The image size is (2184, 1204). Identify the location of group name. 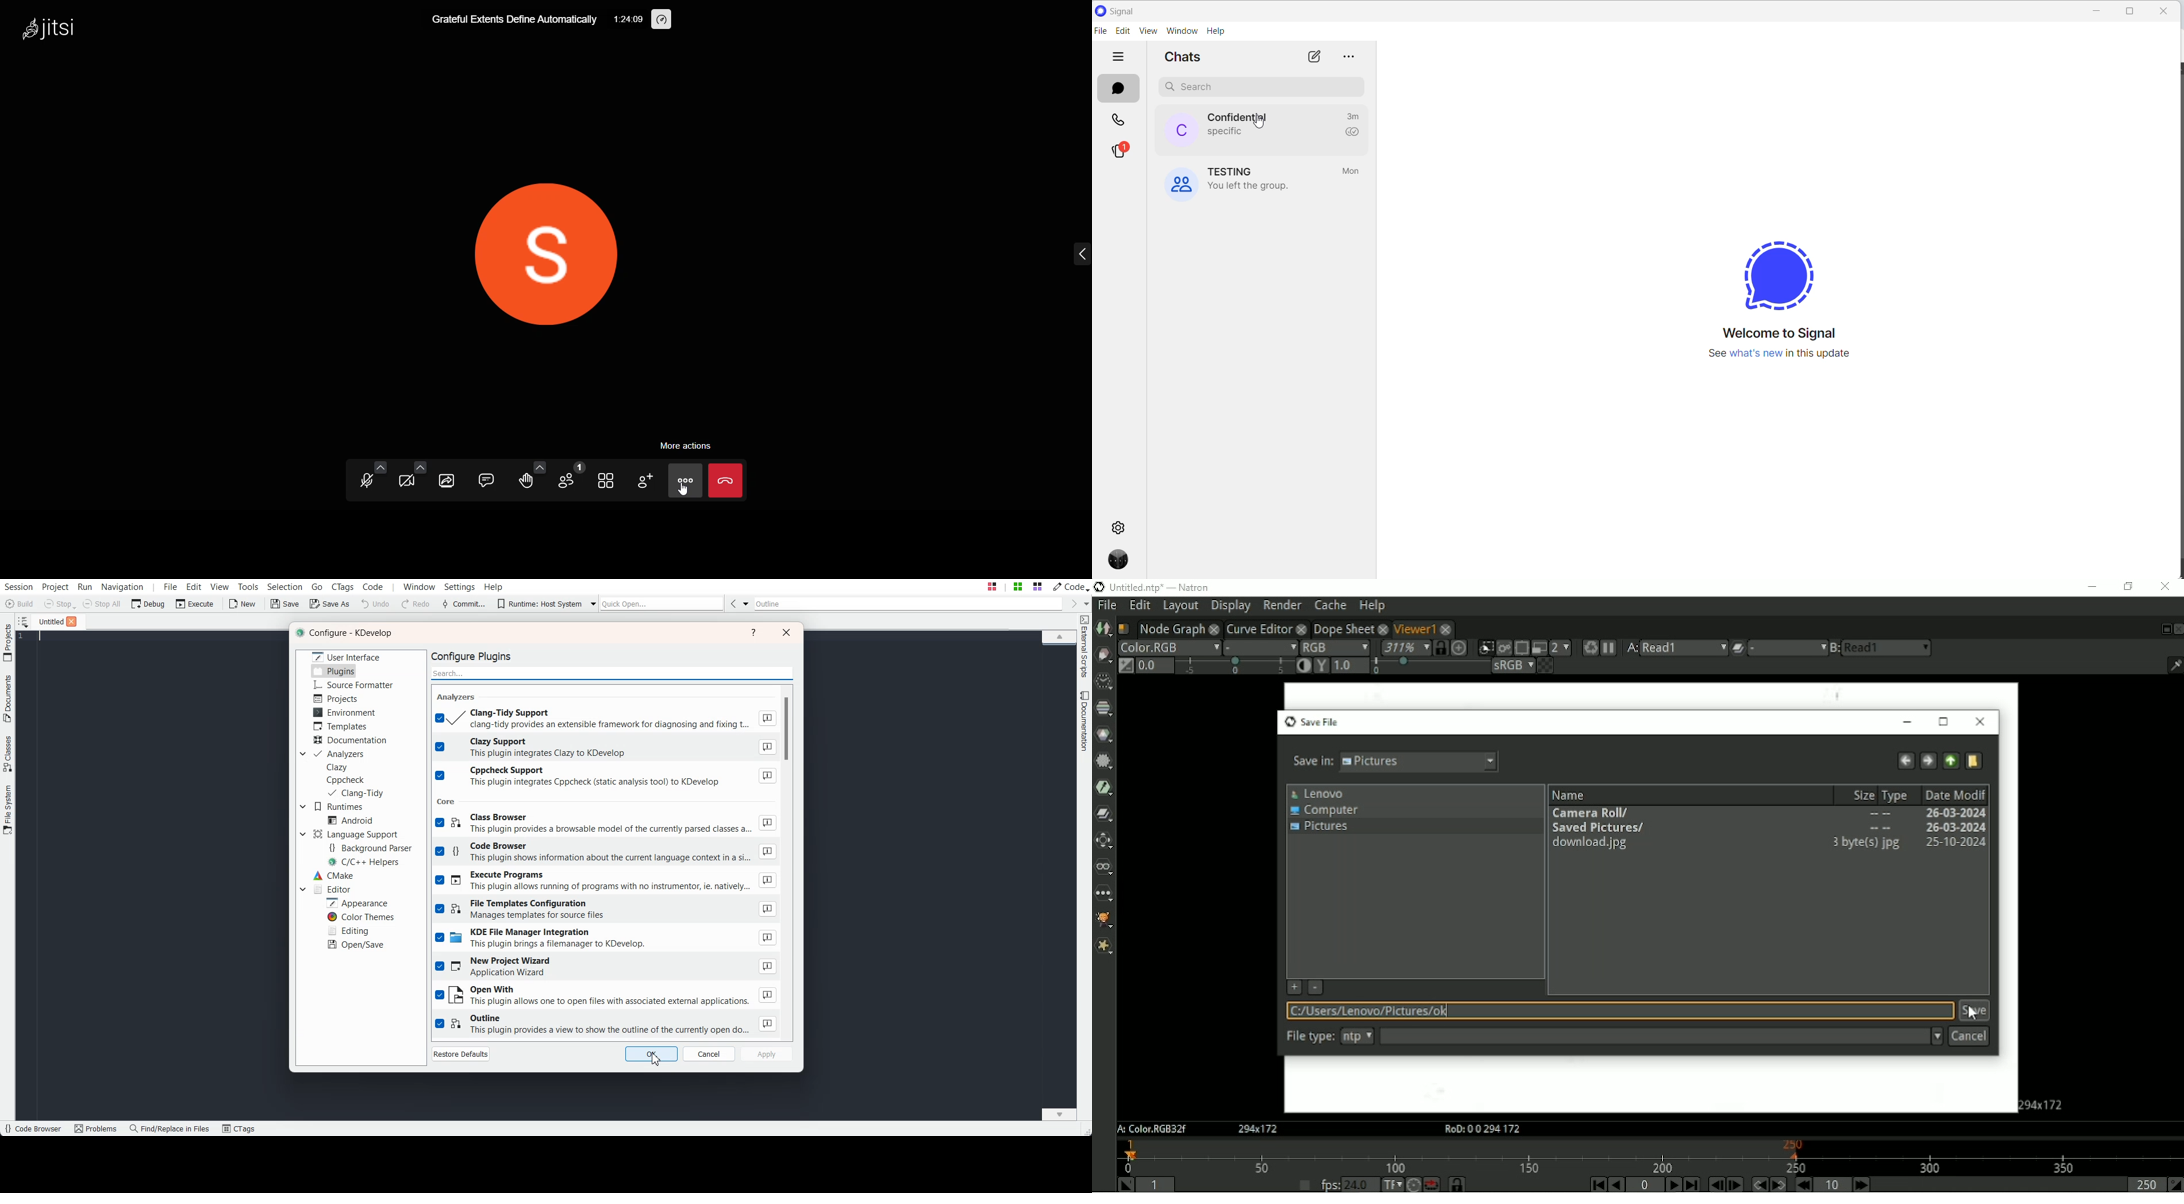
(1231, 171).